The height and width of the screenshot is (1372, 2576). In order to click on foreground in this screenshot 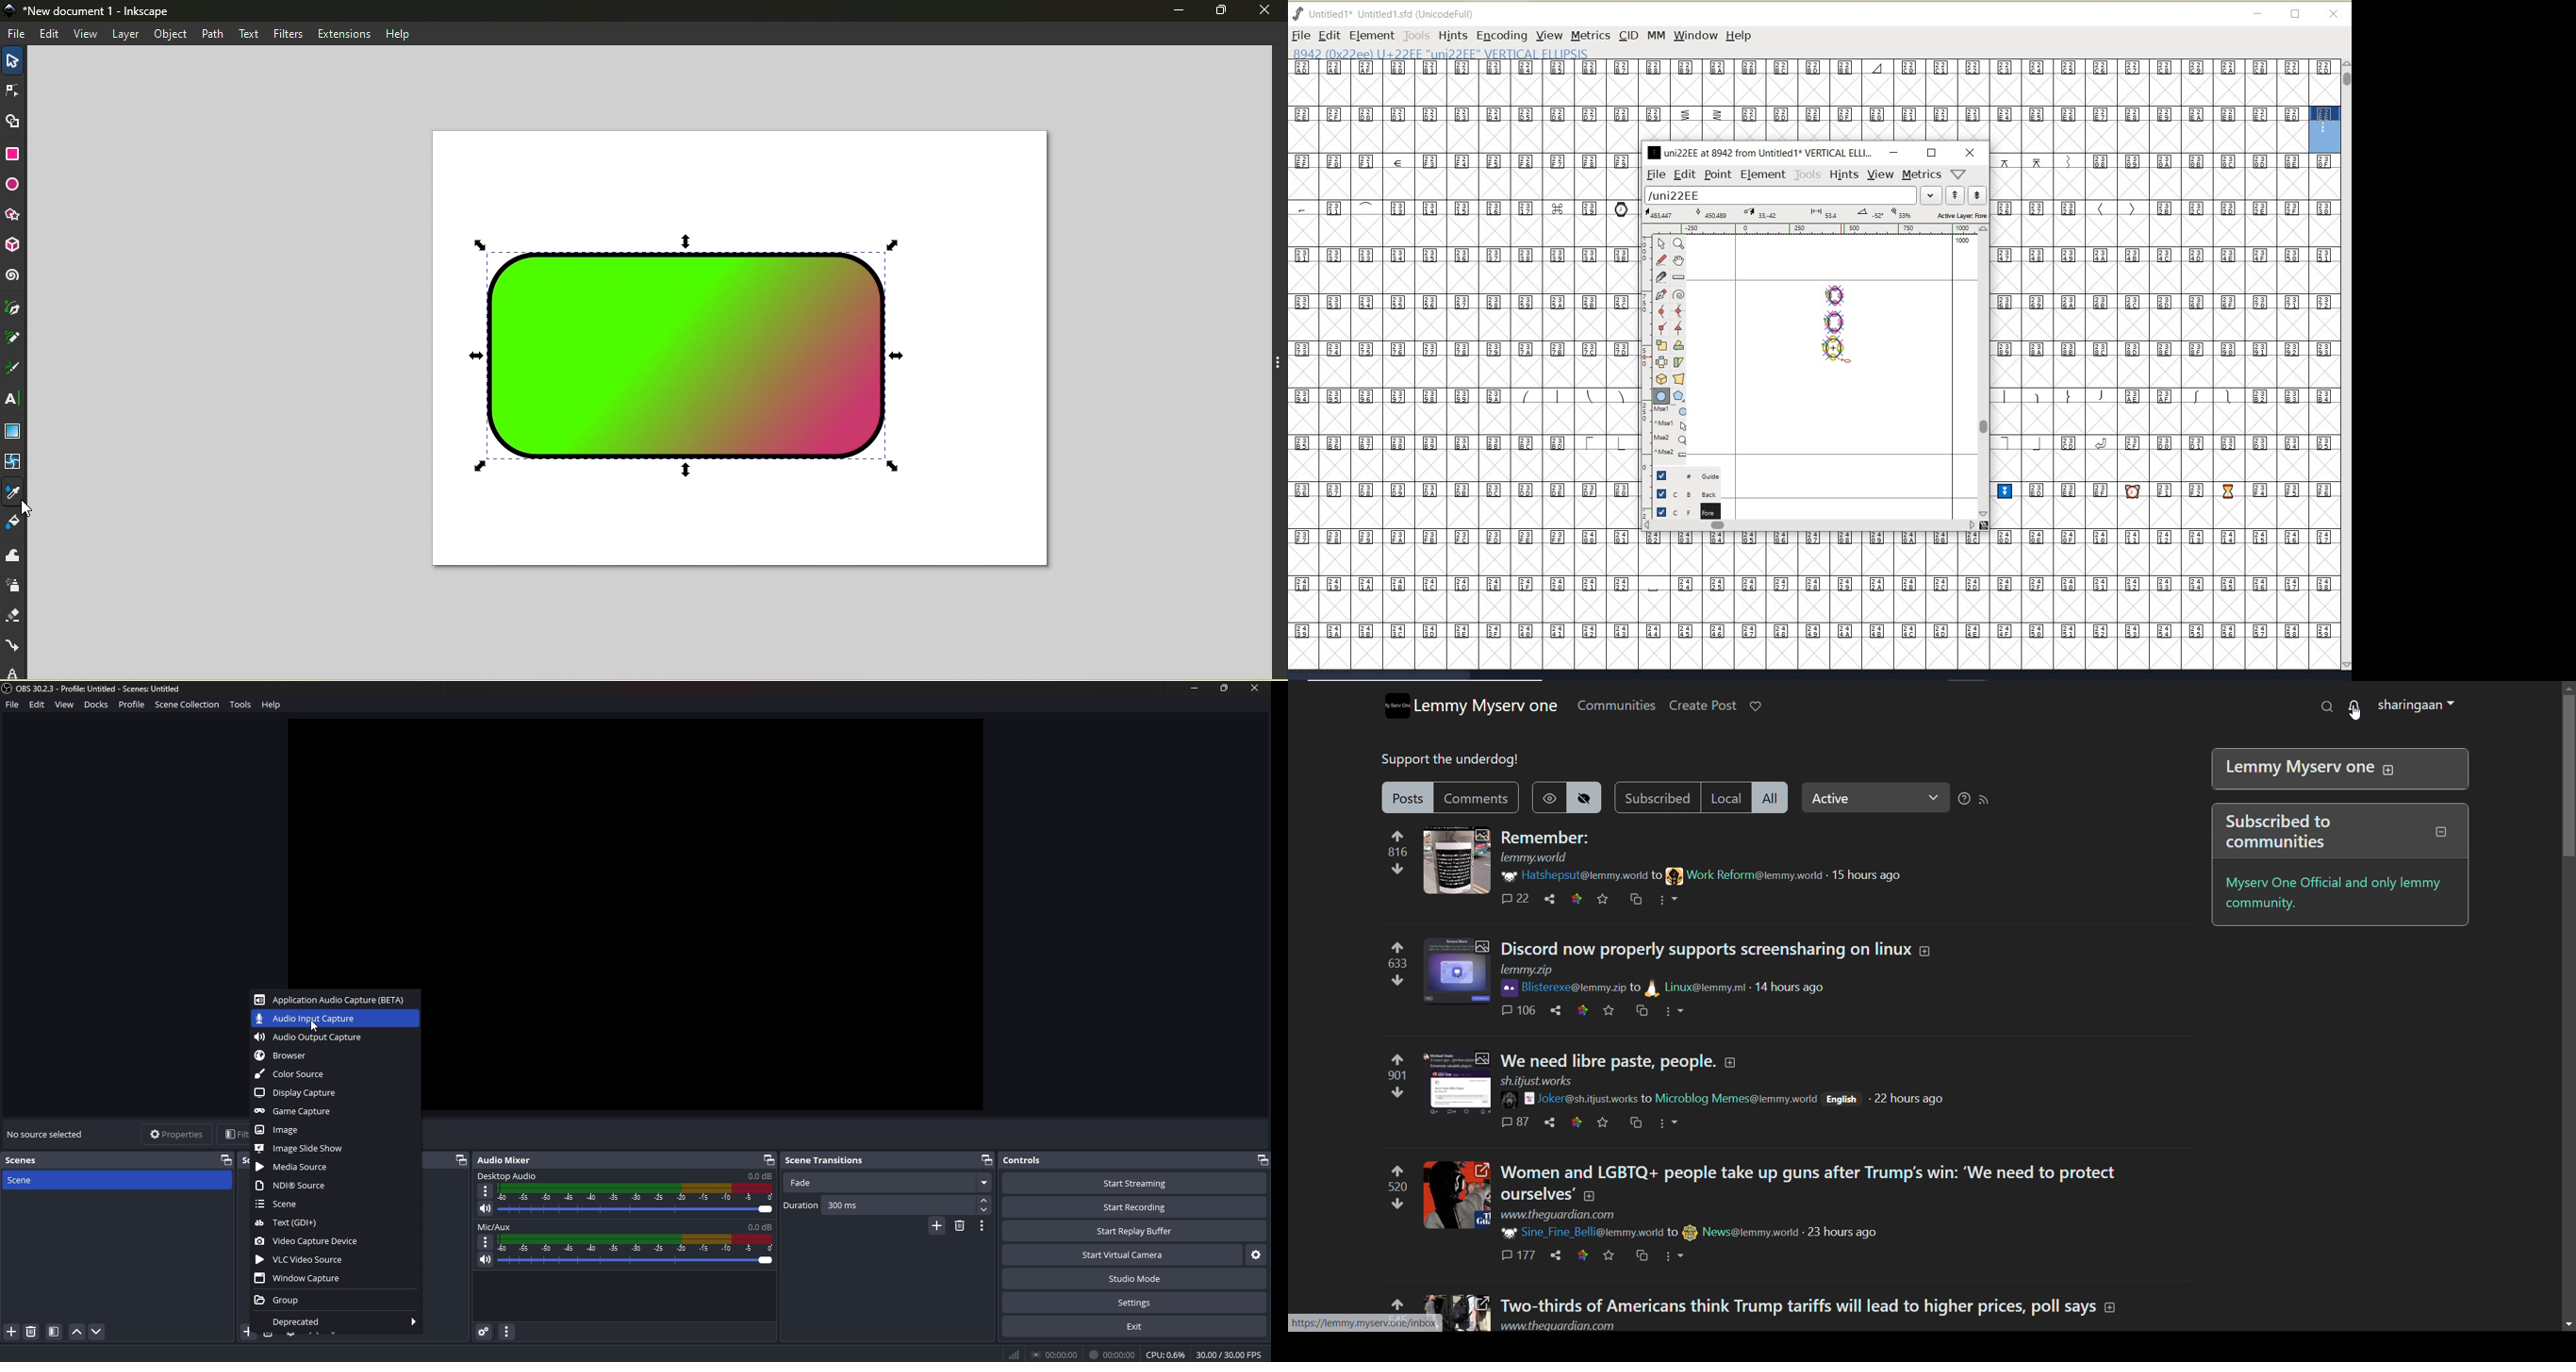, I will do `click(1687, 511)`.